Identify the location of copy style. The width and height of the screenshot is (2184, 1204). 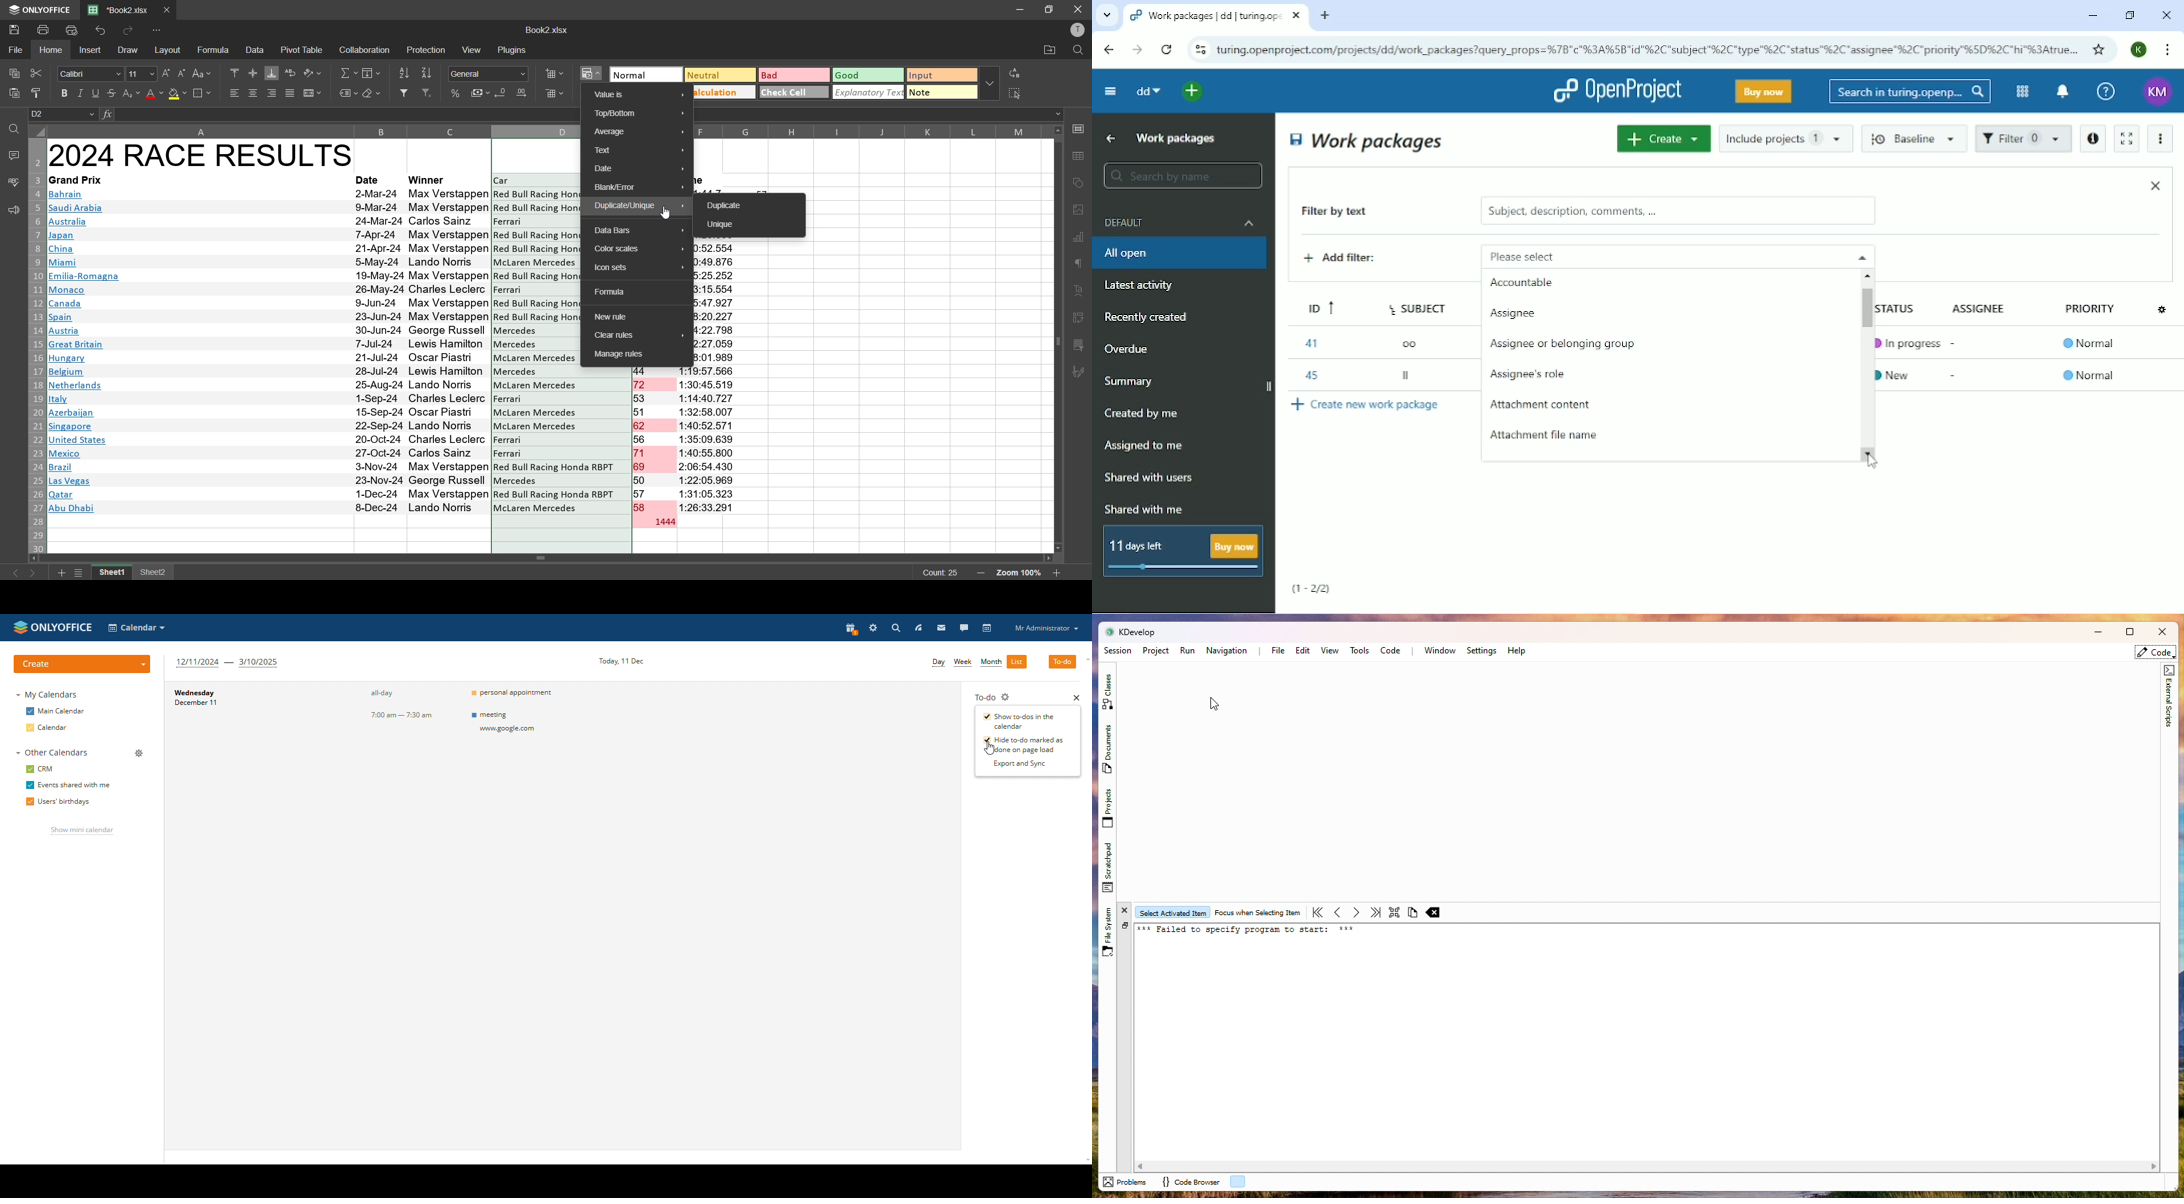
(40, 93).